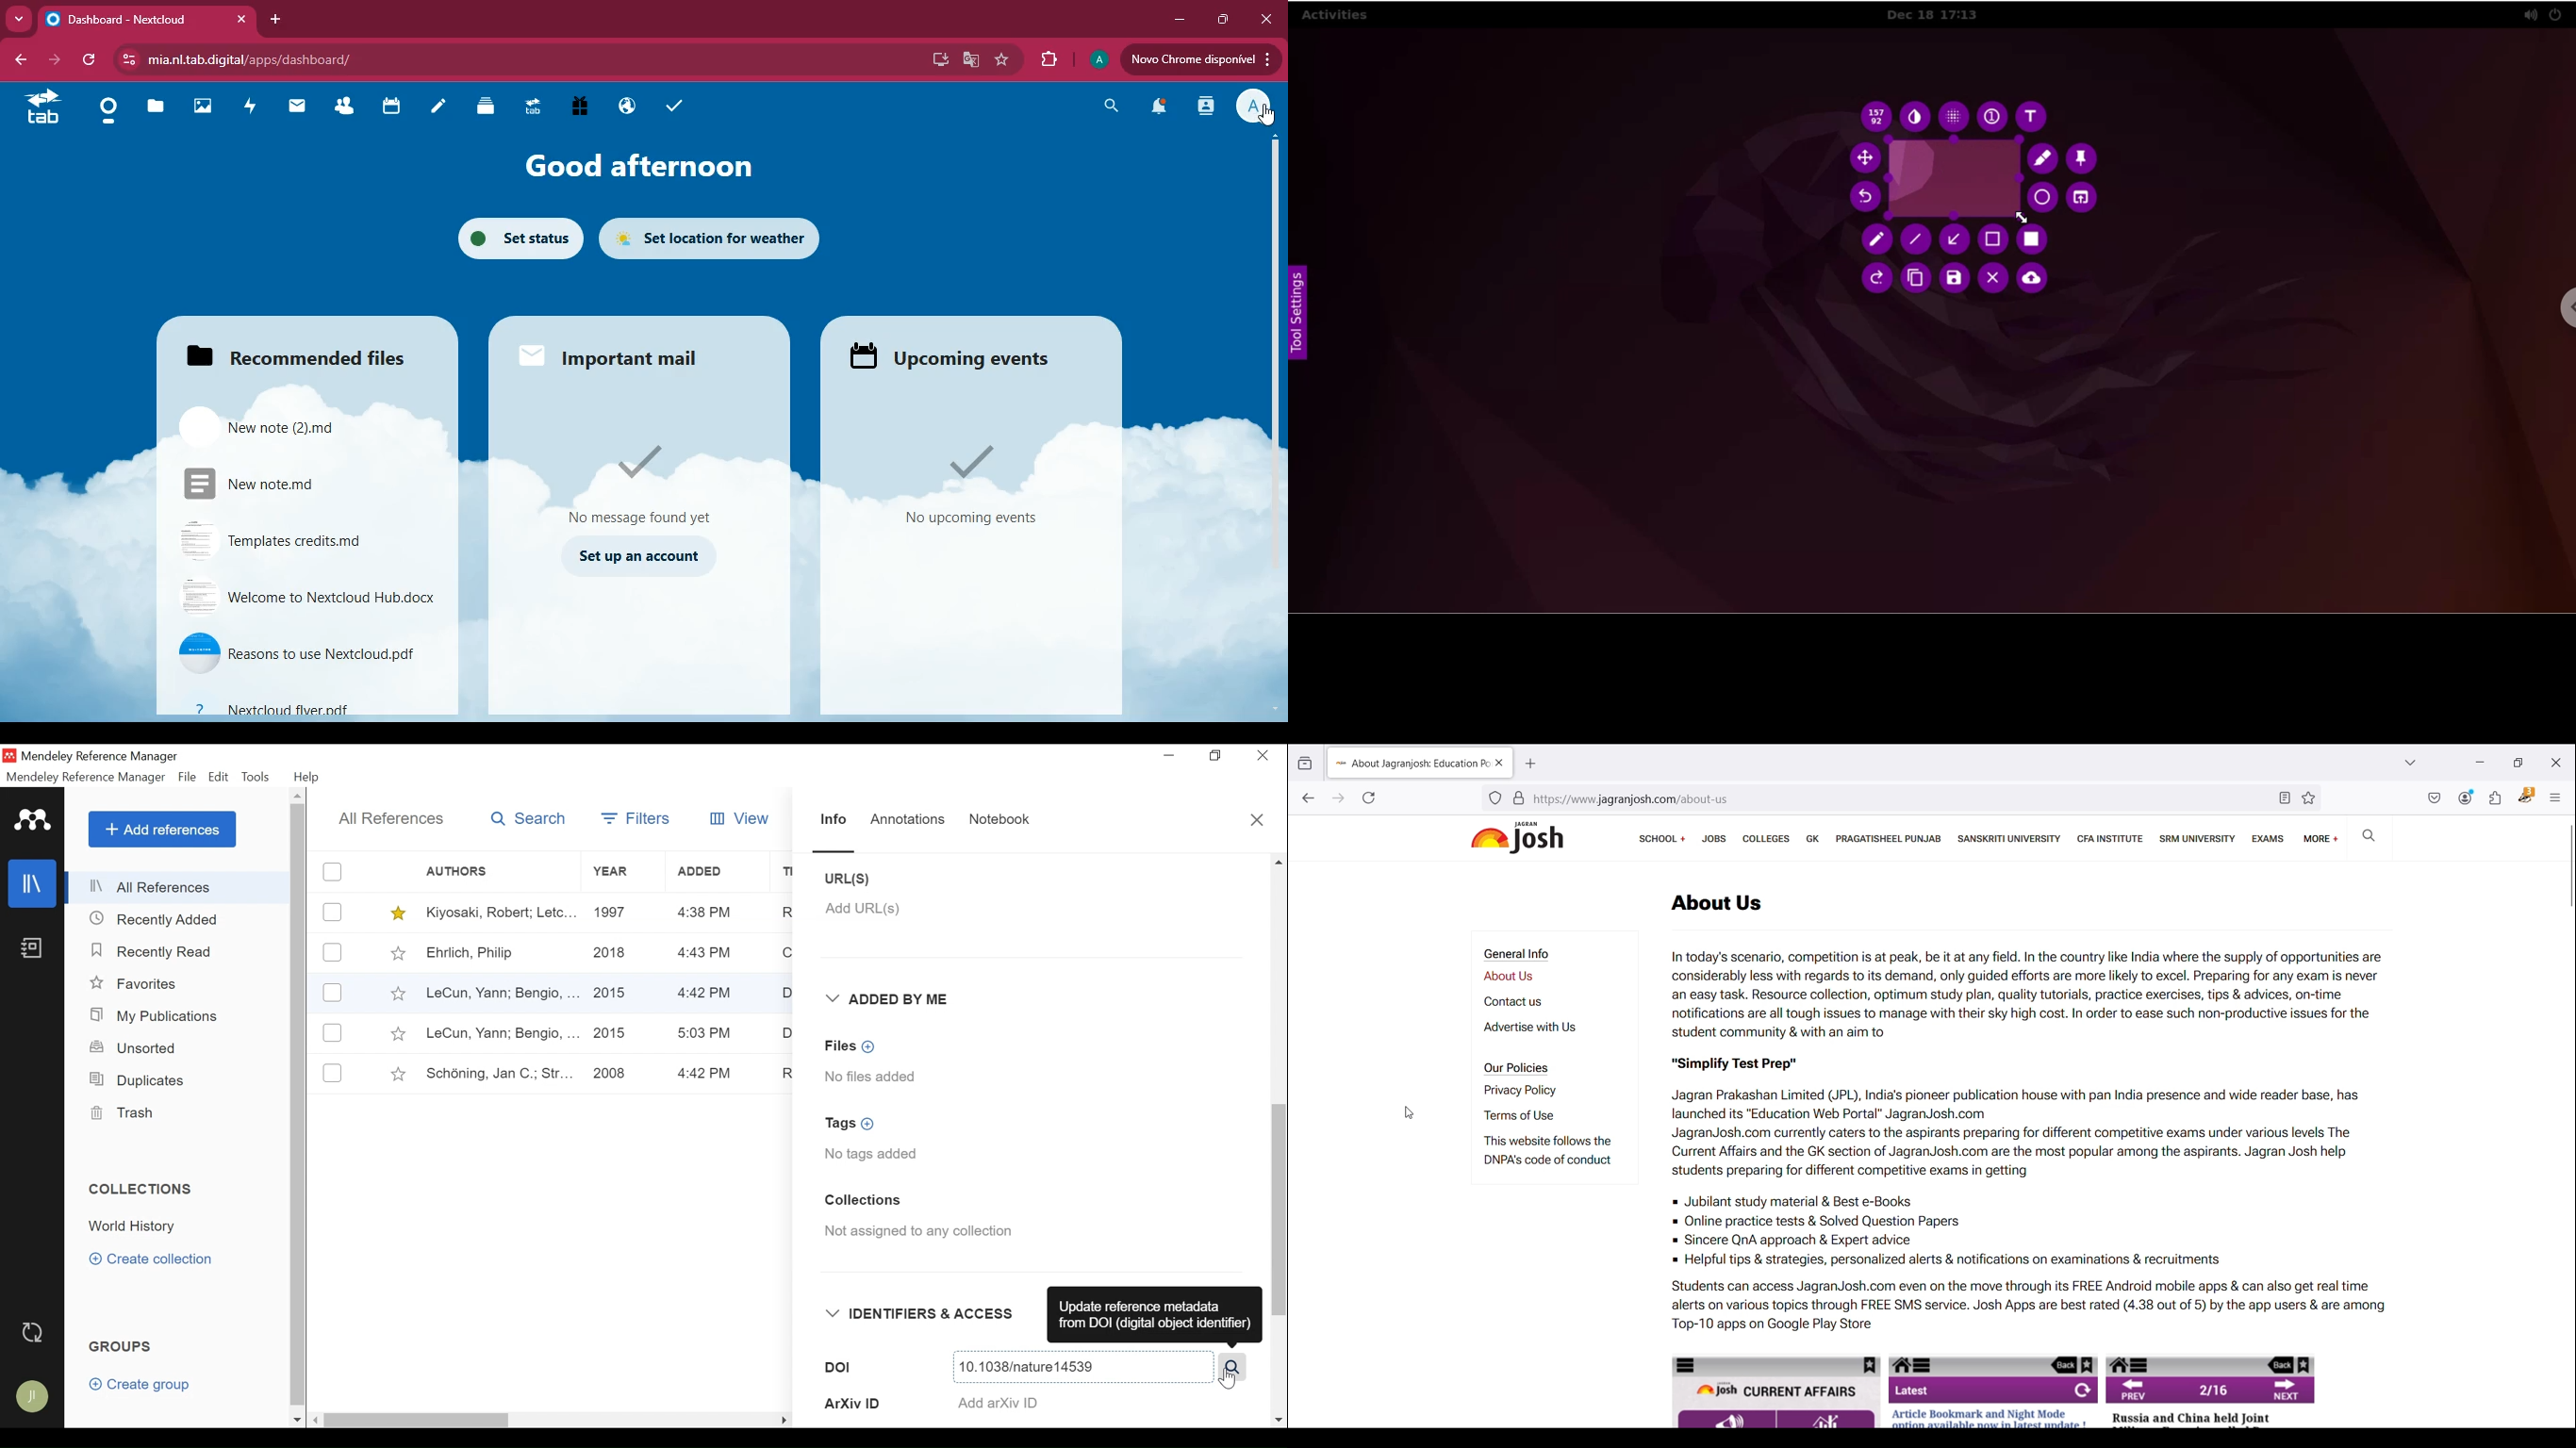  I want to click on My Publications, so click(158, 1016).